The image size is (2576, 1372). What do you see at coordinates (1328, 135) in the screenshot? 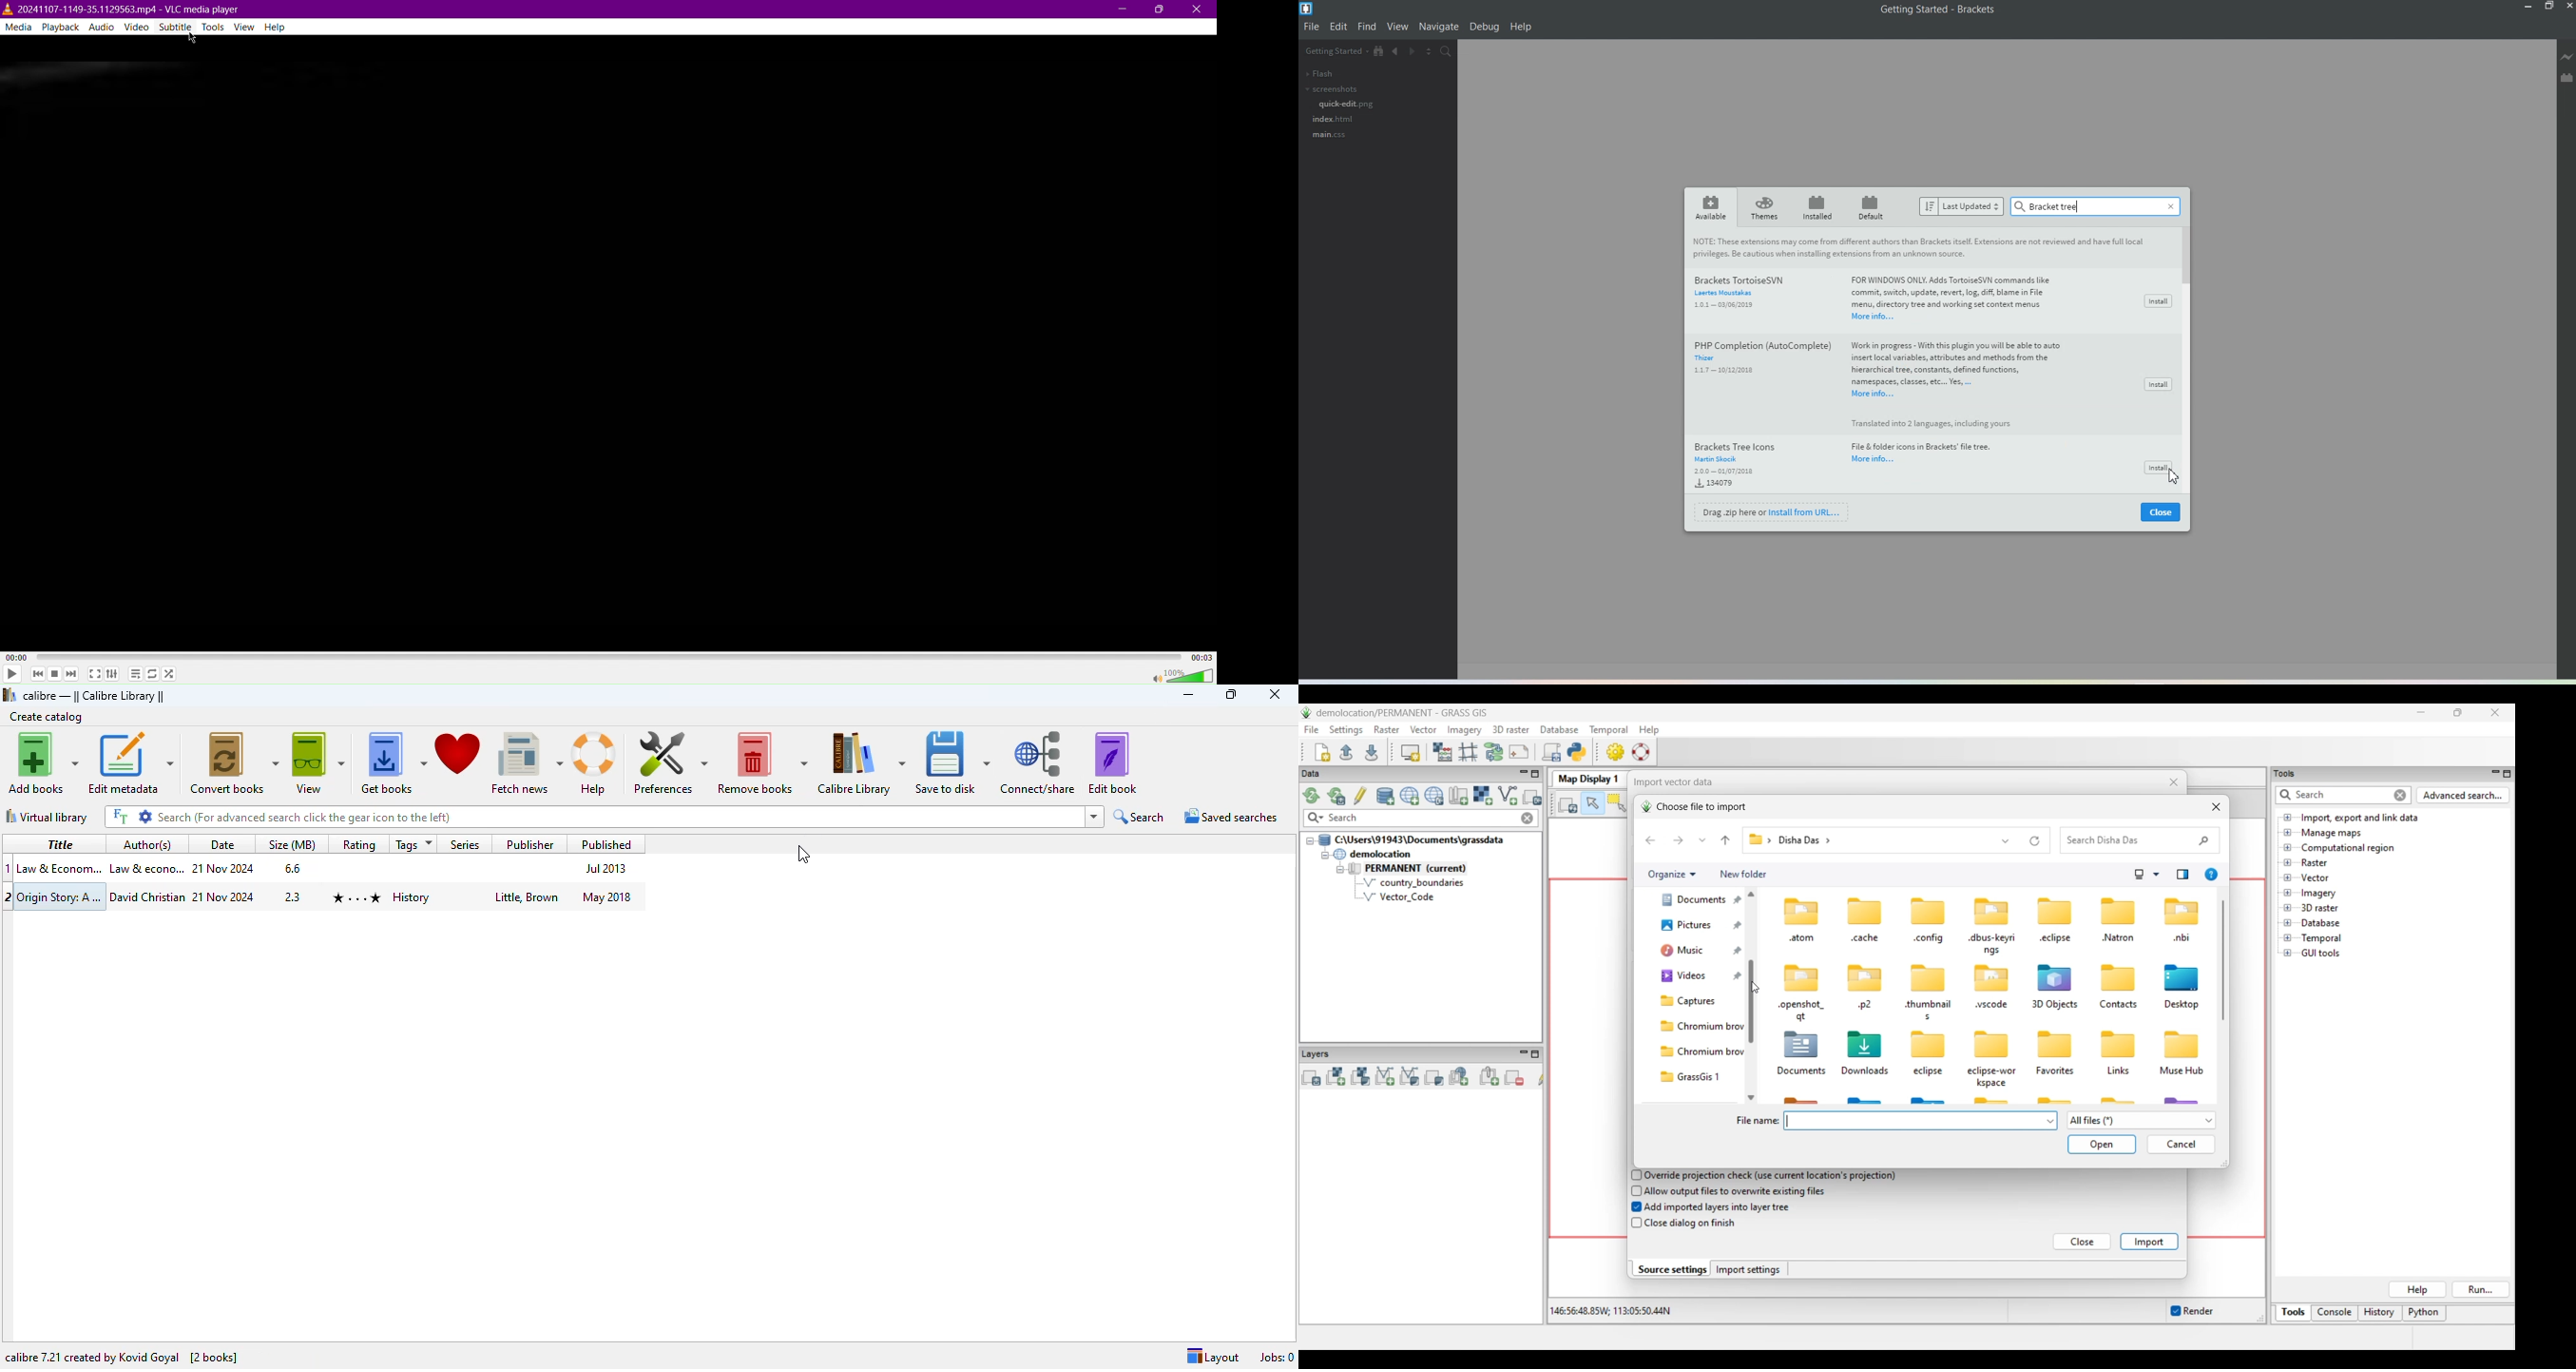
I see `main.css` at bounding box center [1328, 135].